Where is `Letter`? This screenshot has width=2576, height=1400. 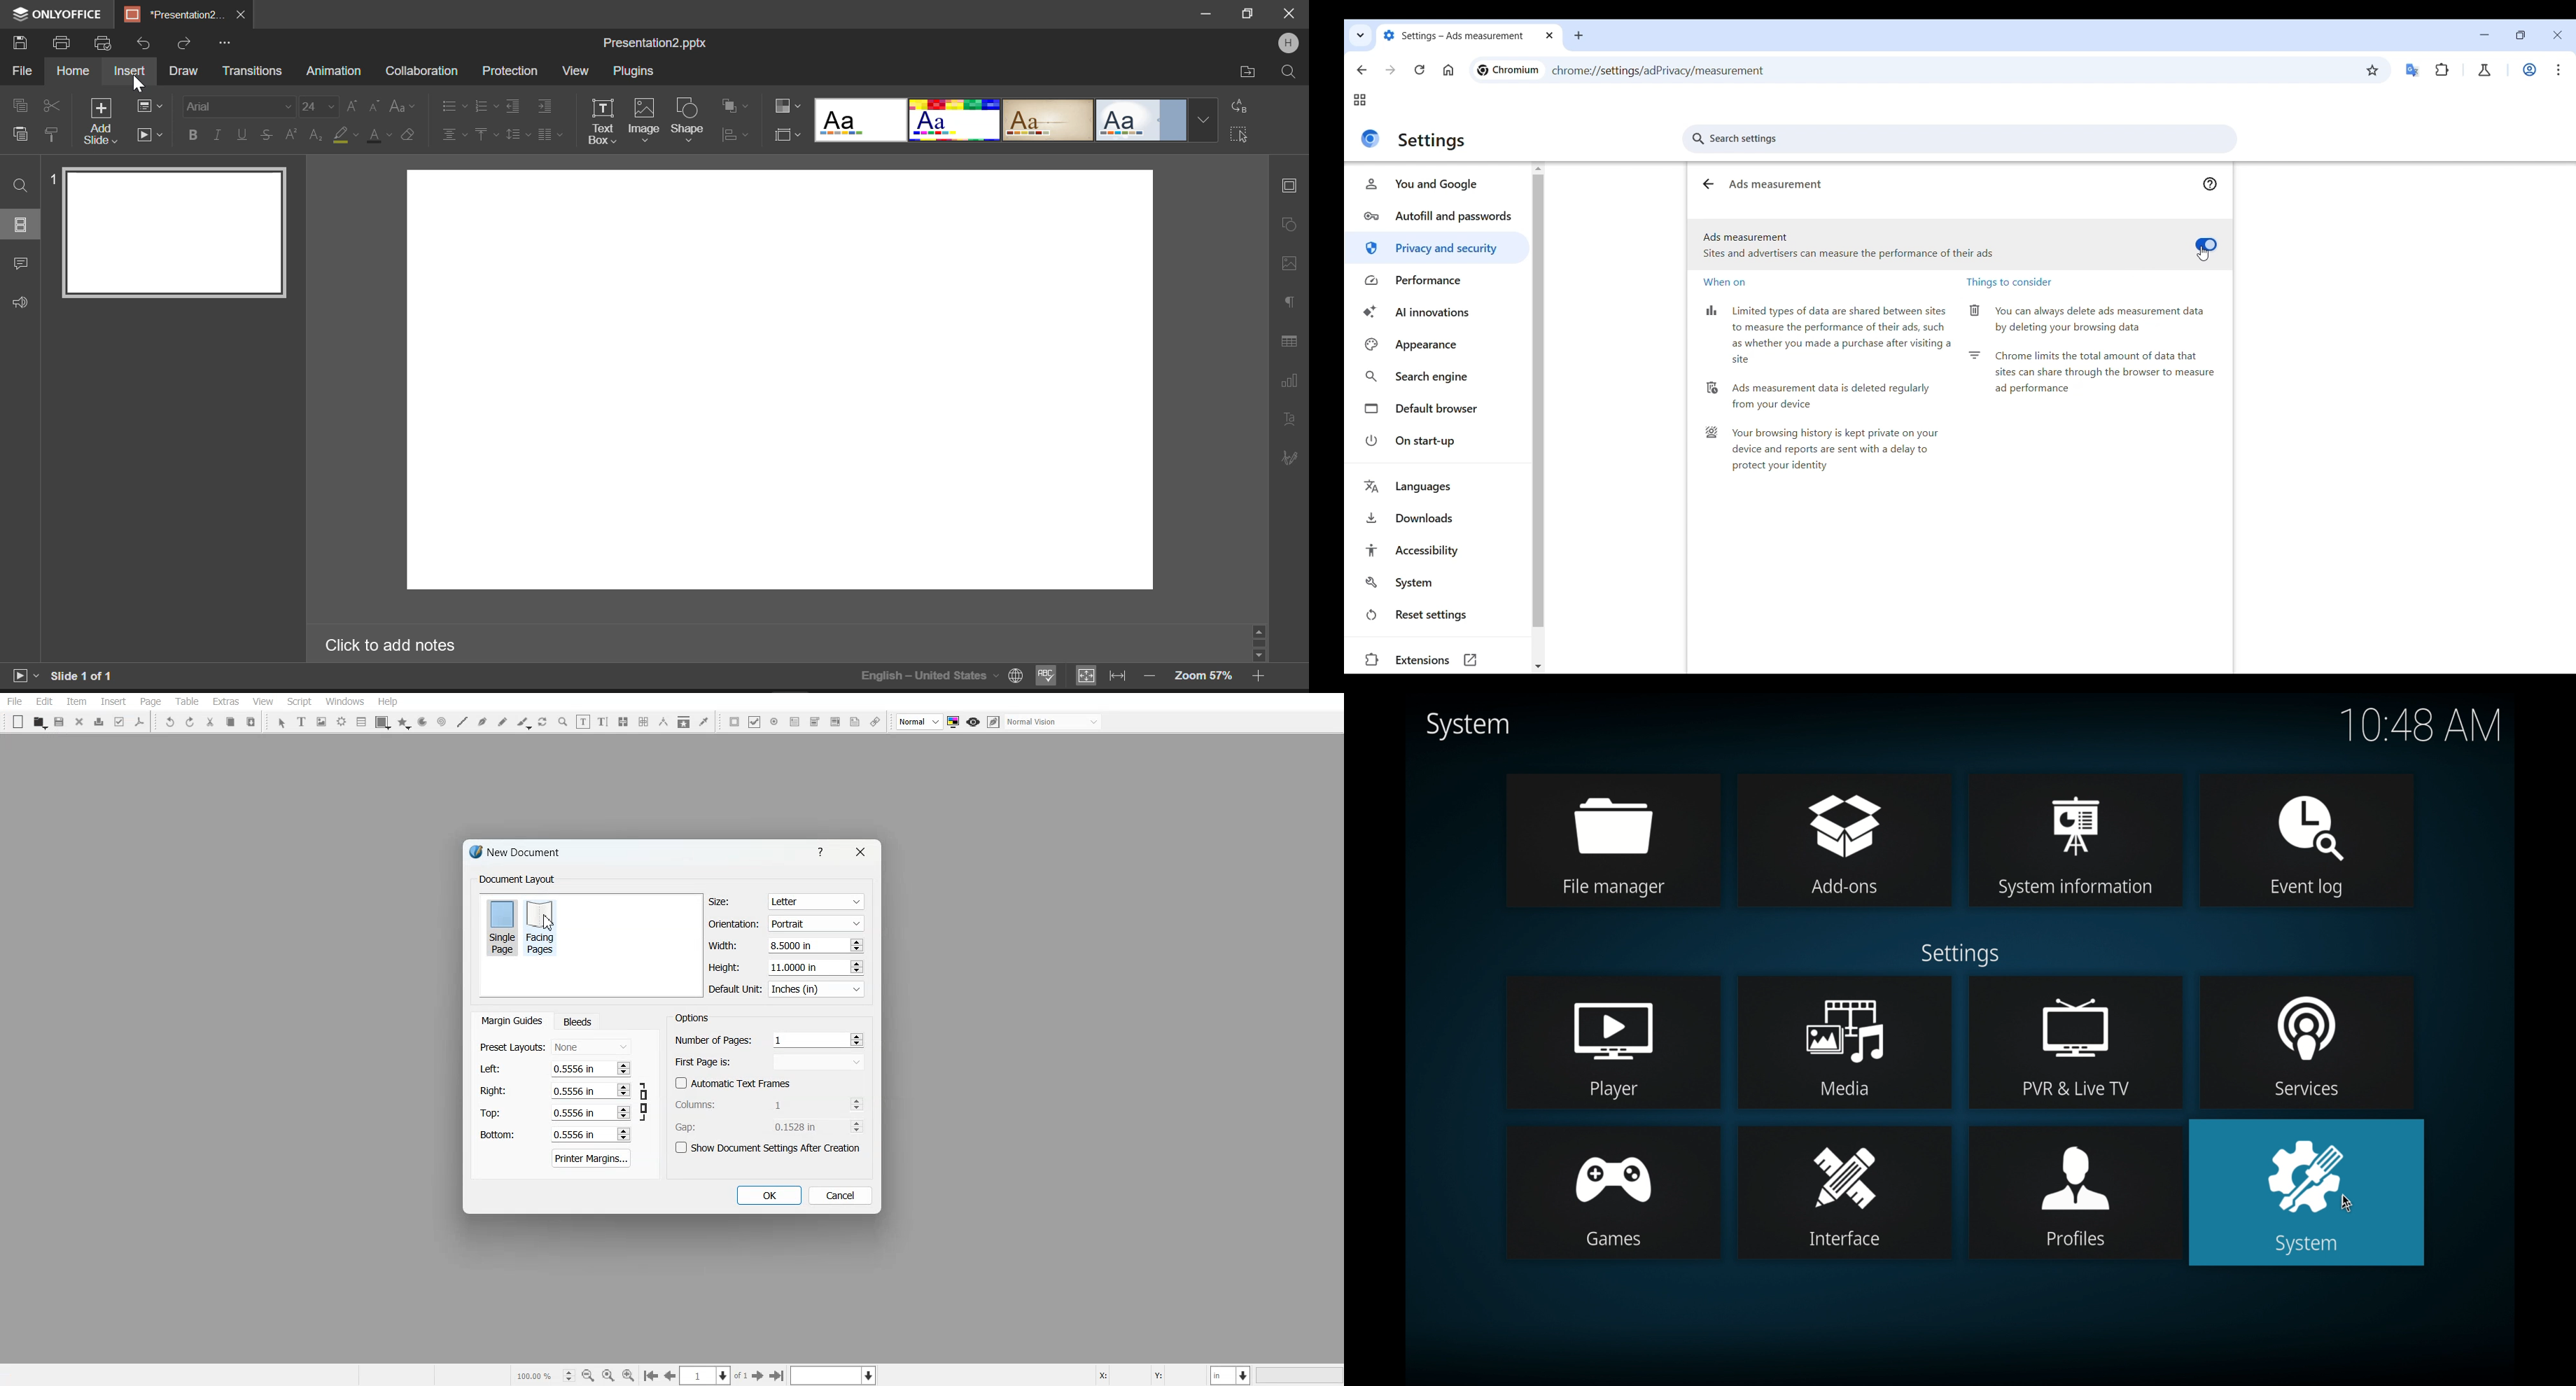 Letter is located at coordinates (815, 902).